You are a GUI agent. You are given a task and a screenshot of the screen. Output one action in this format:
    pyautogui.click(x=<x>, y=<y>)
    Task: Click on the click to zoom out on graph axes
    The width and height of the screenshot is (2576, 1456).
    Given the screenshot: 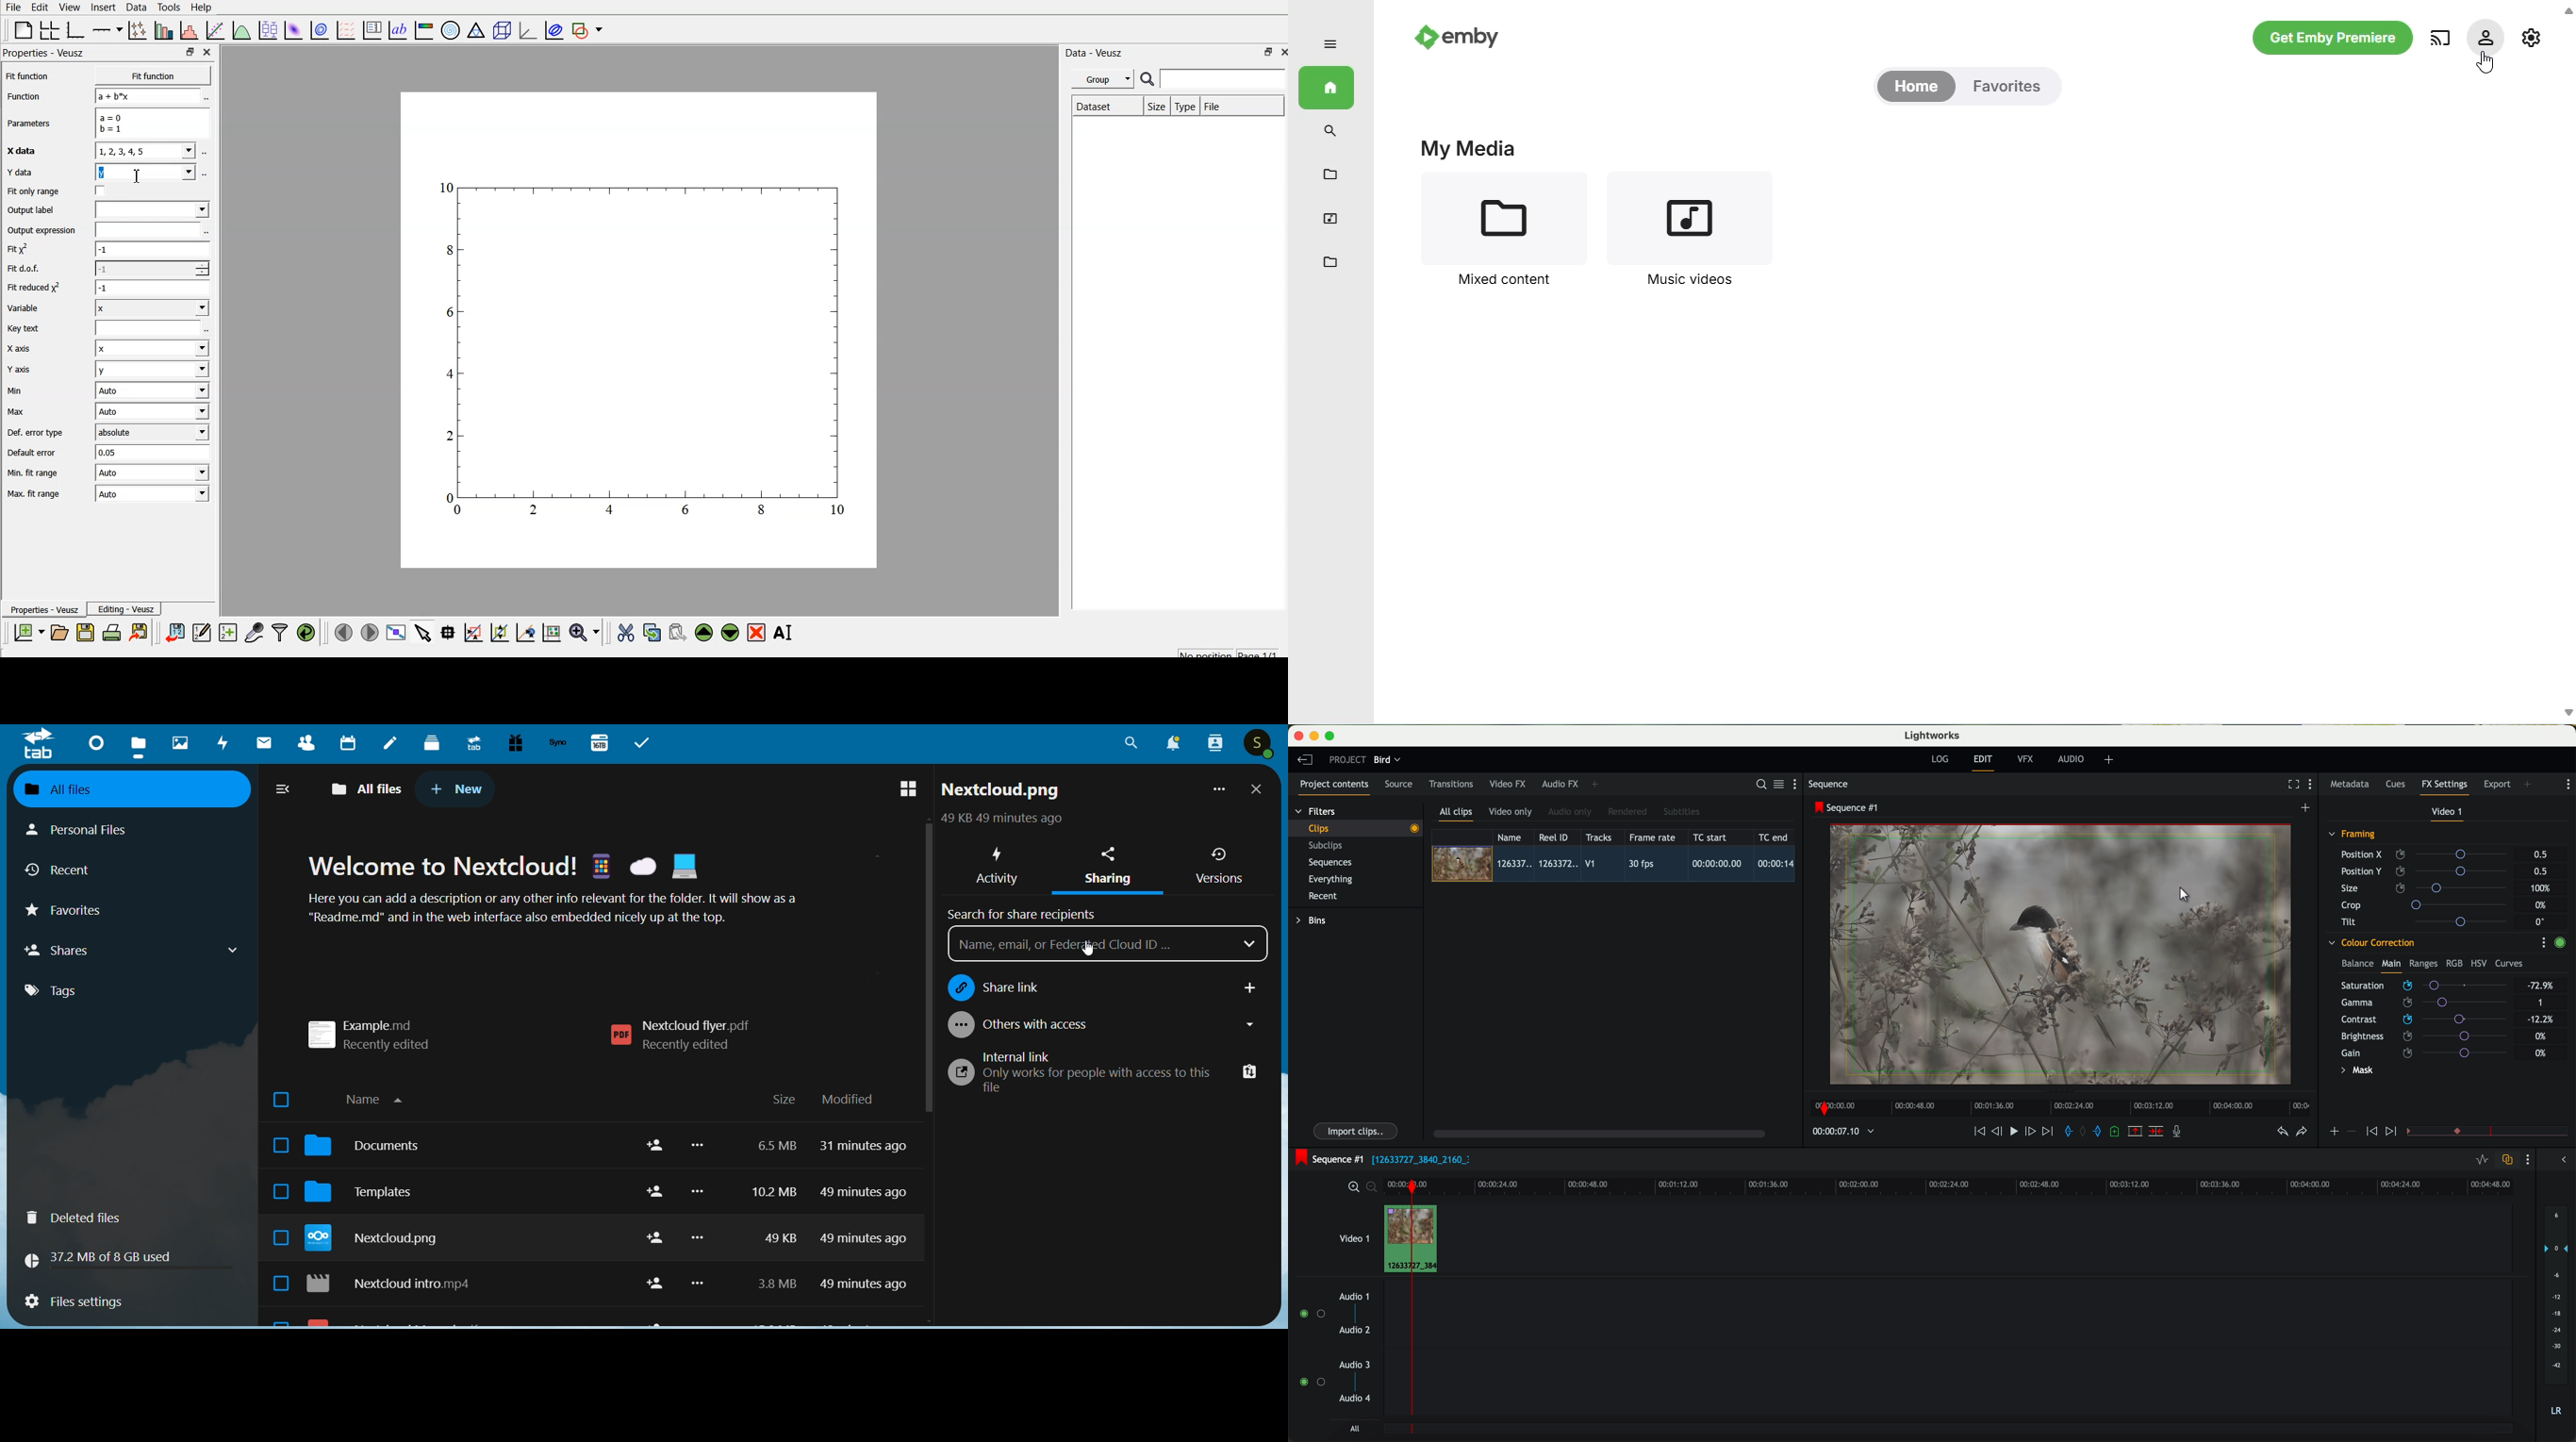 What is the action you would take?
    pyautogui.click(x=499, y=633)
    